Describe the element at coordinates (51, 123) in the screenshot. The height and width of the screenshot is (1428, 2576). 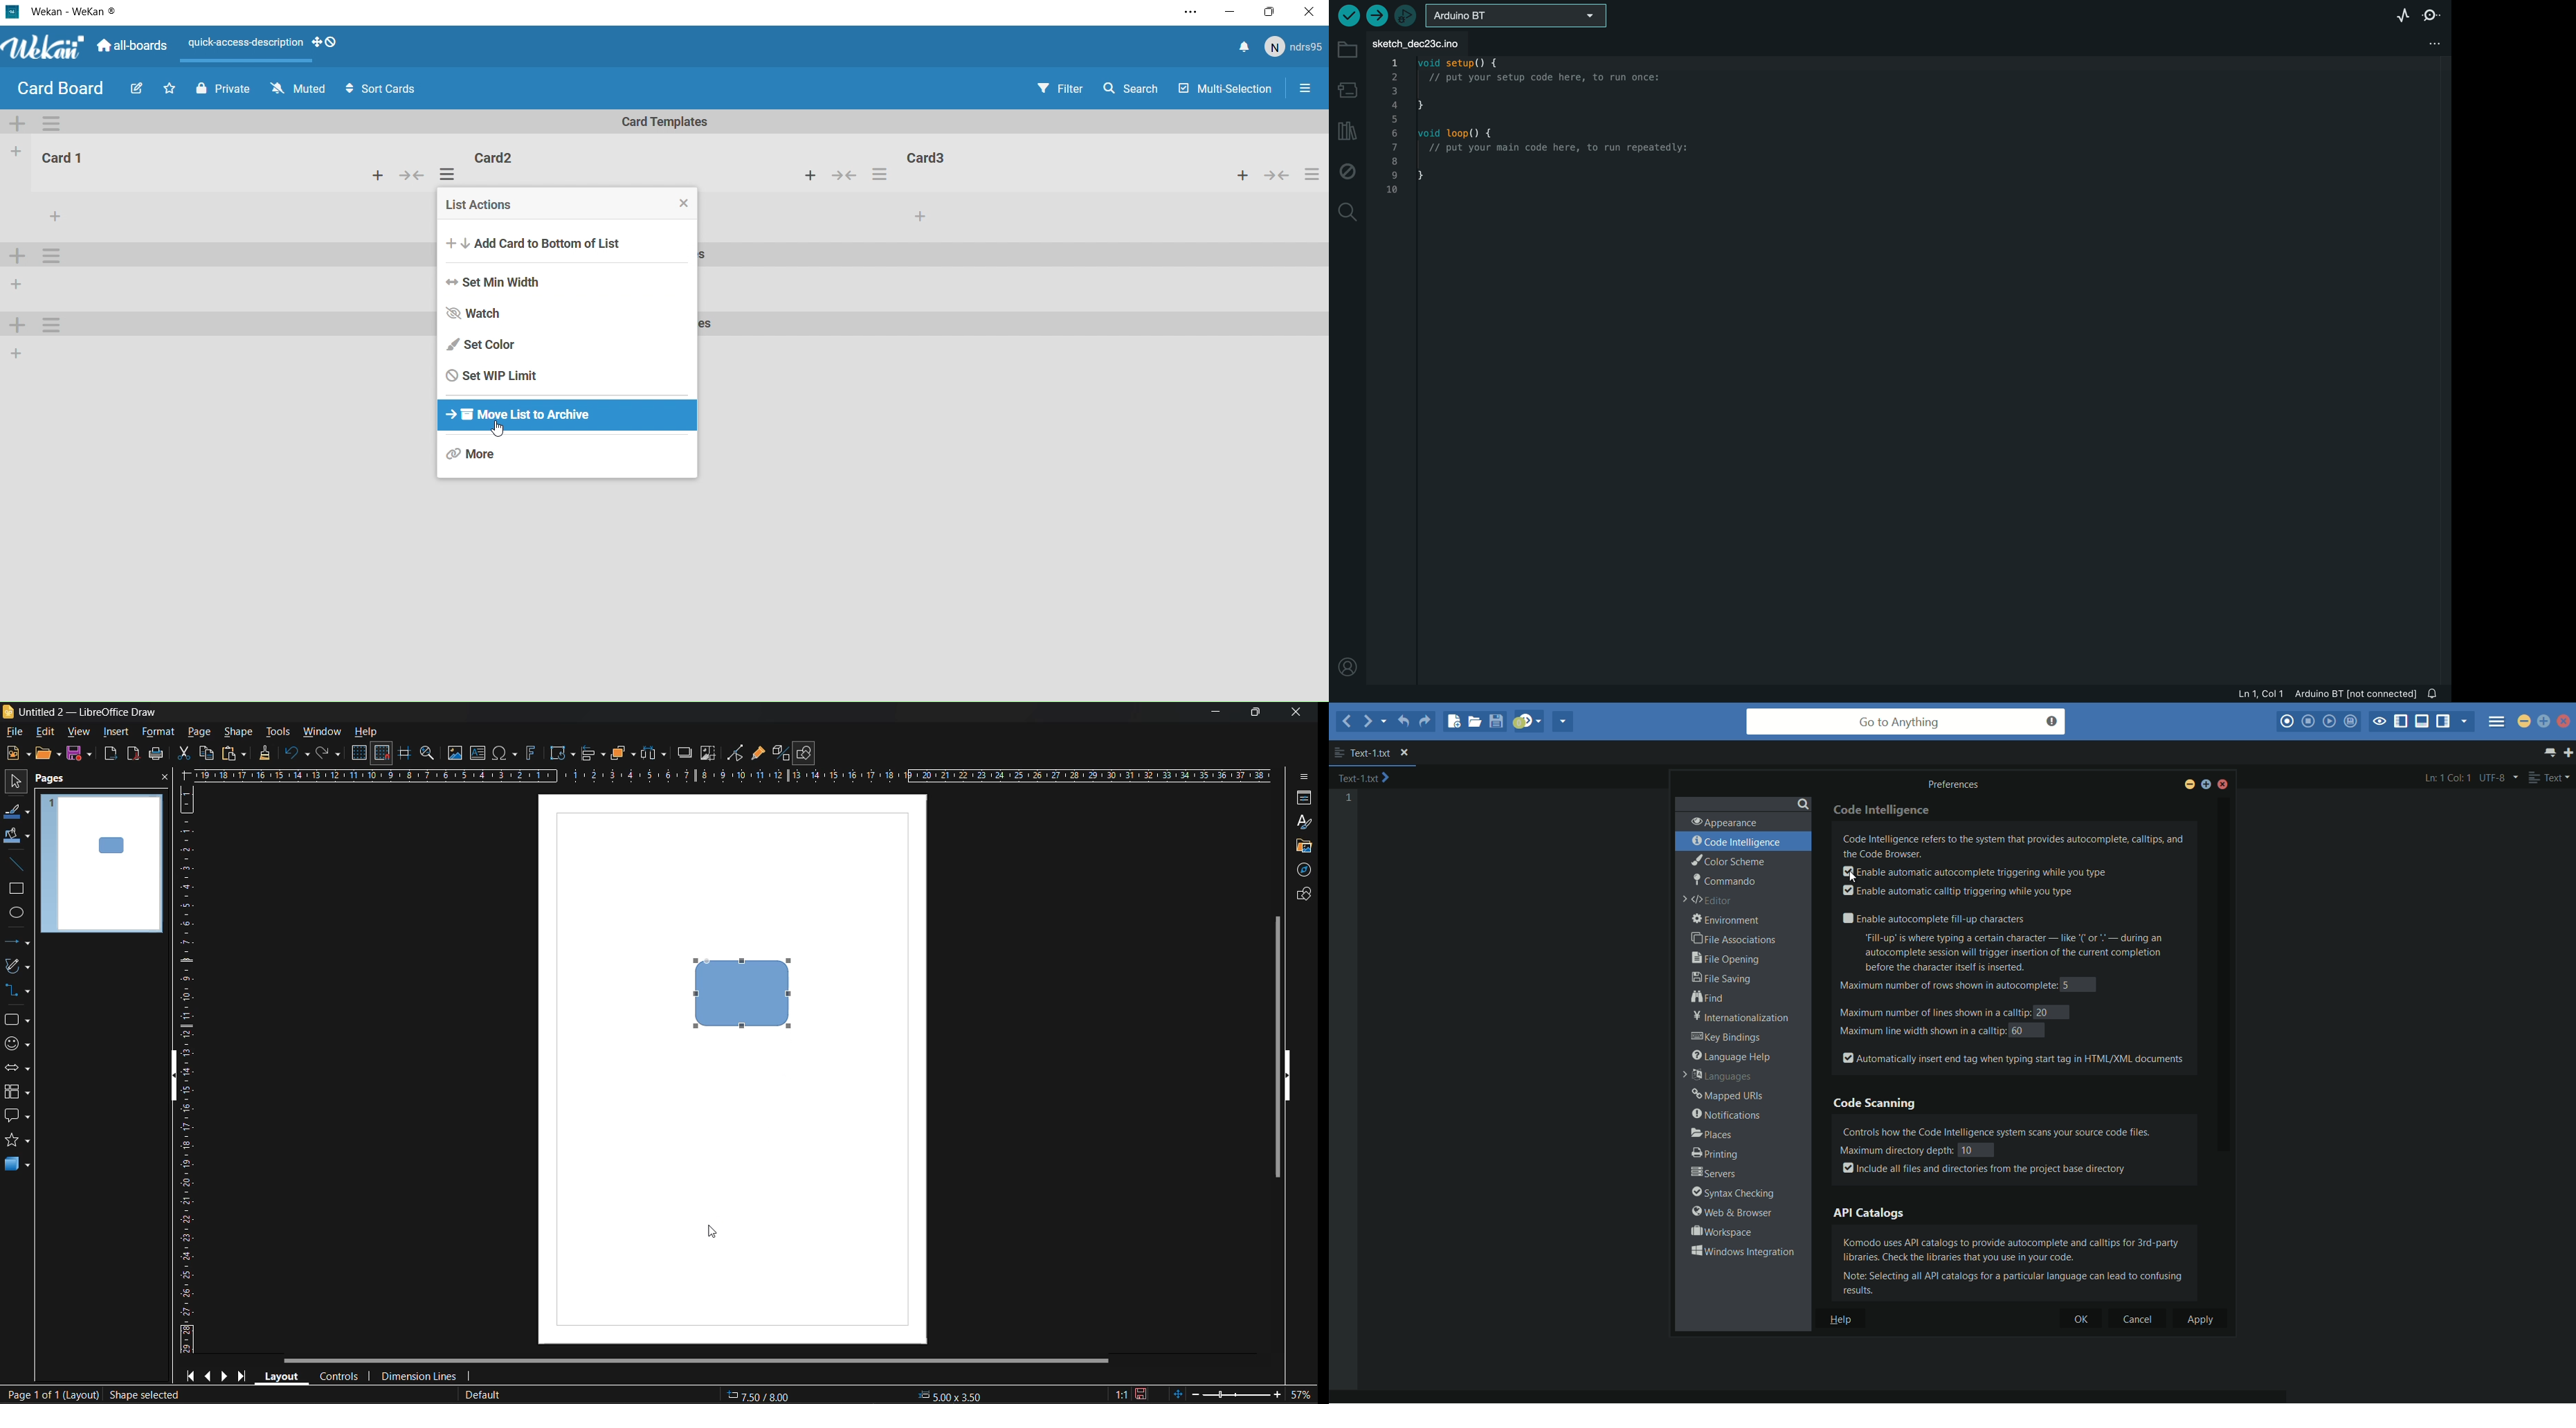
I see `Settings` at that location.